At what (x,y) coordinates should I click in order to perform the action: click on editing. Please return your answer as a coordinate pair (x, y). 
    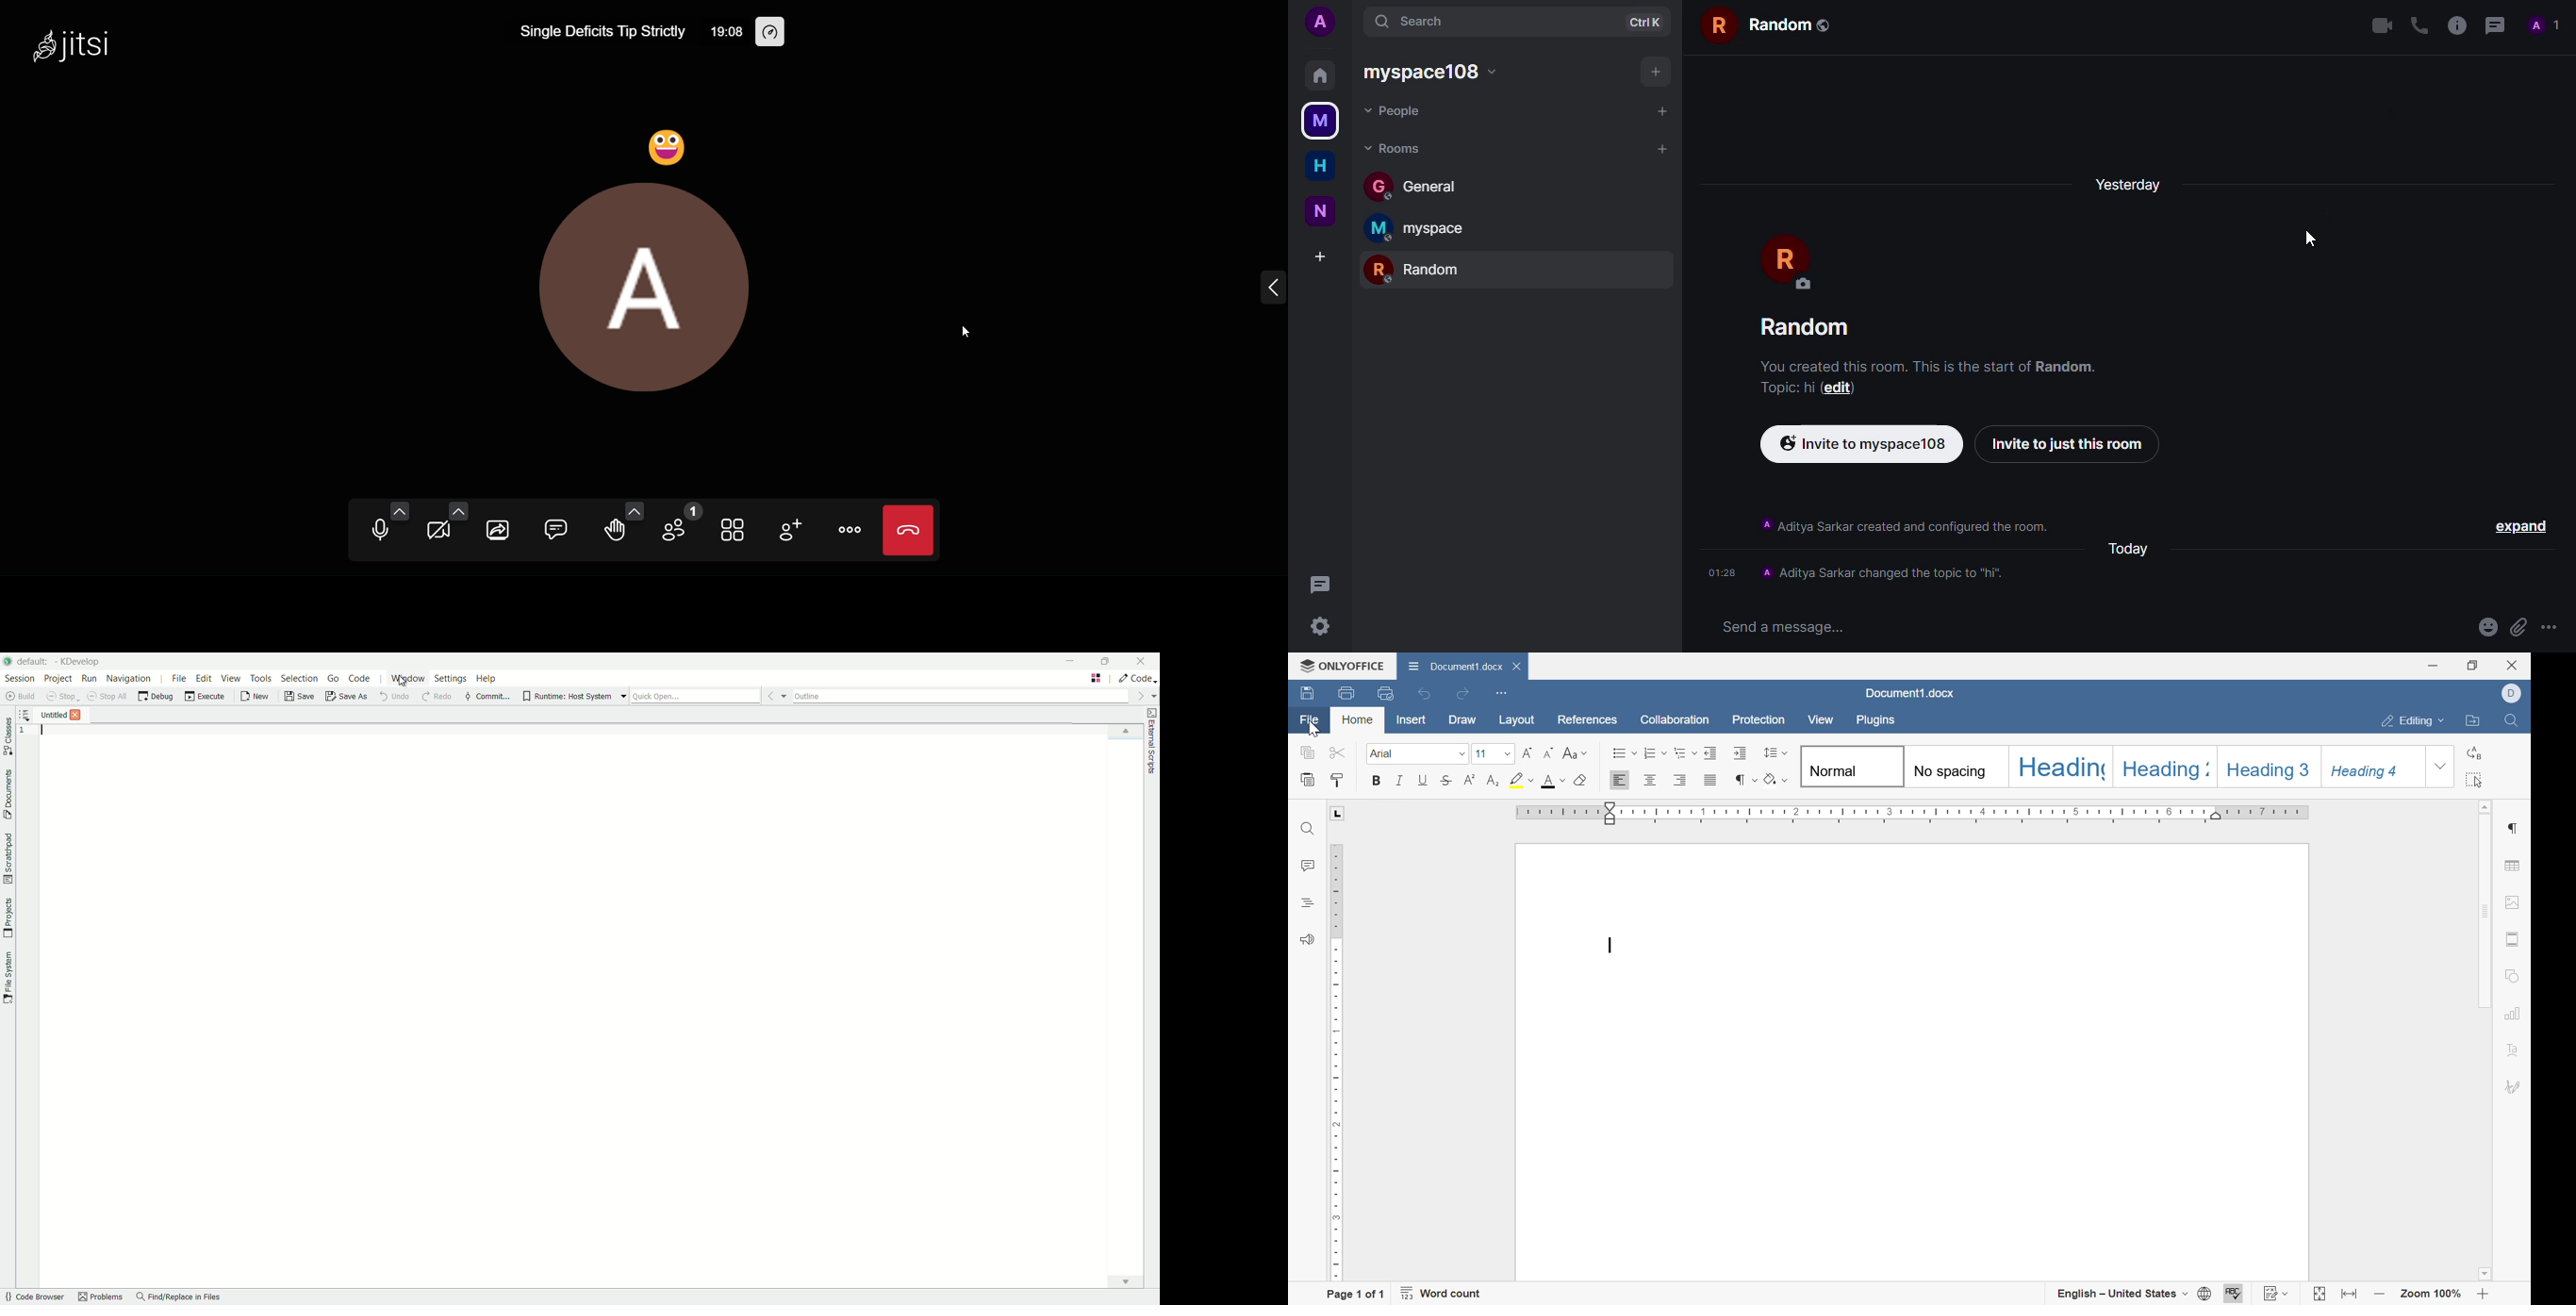
    Looking at the image, I should click on (2414, 723).